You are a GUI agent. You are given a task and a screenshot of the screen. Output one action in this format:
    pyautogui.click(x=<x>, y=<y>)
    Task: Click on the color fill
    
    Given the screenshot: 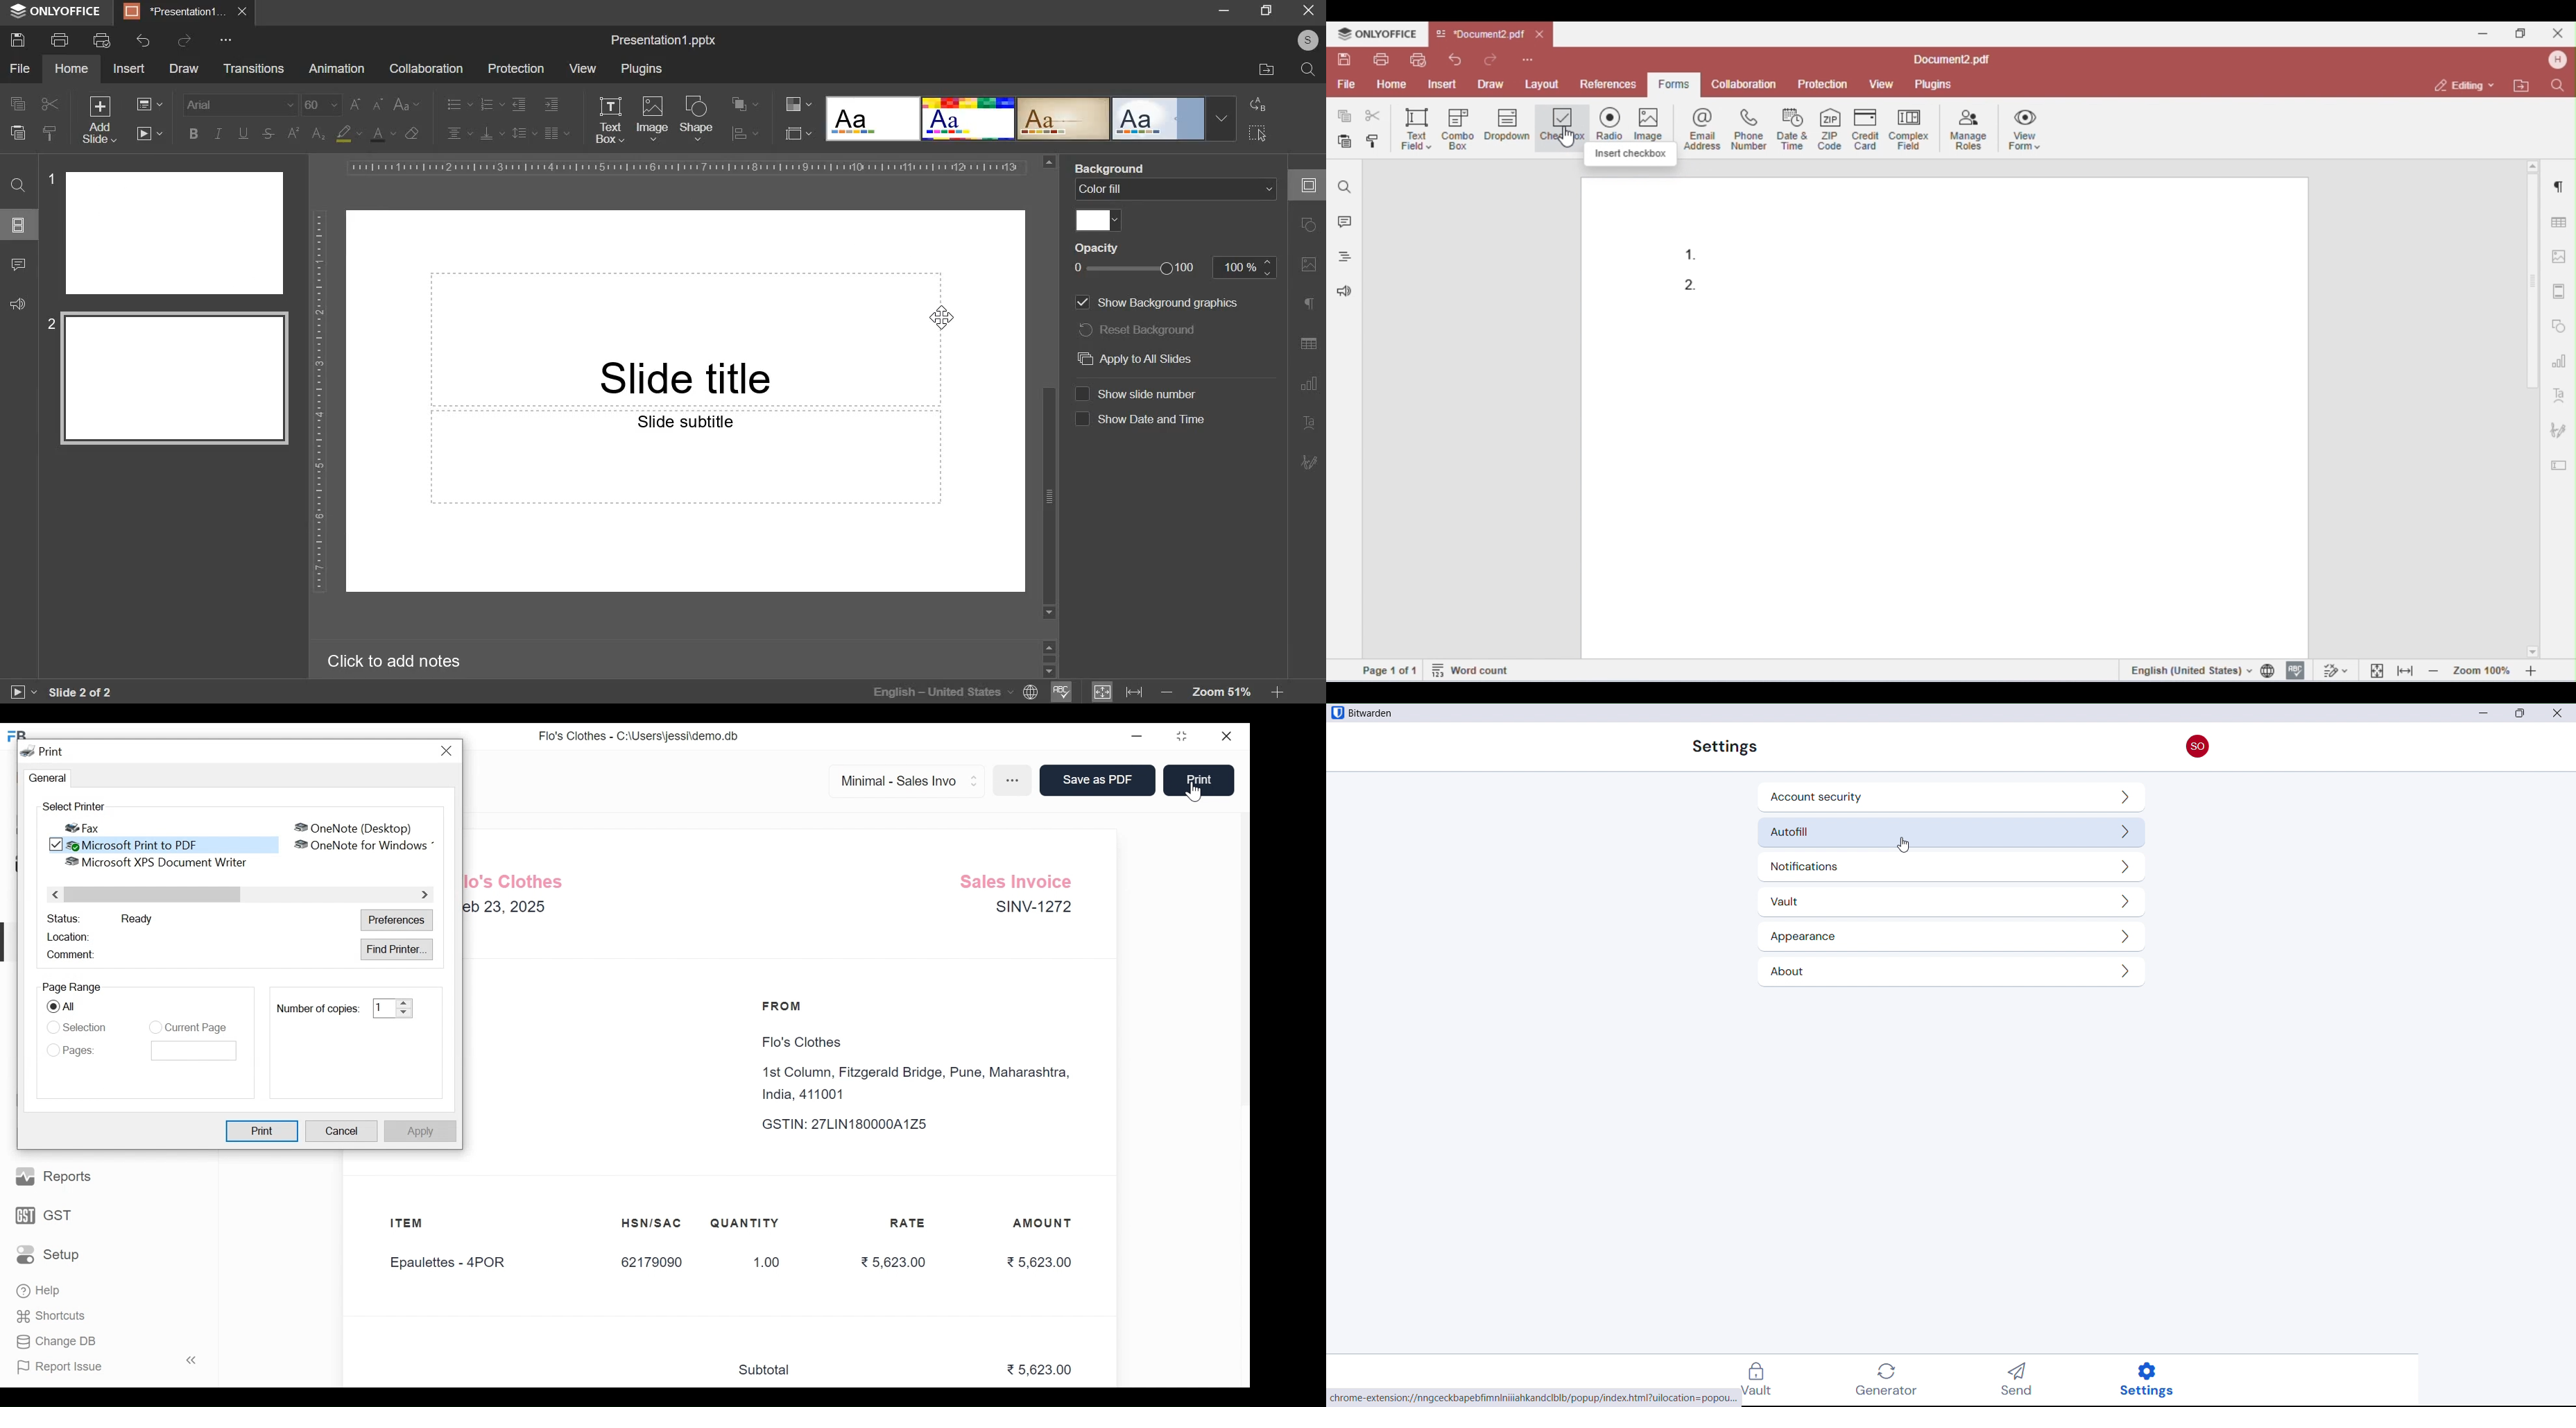 What is the action you would take?
    pyautogui.click(x=1097, y=219)
    